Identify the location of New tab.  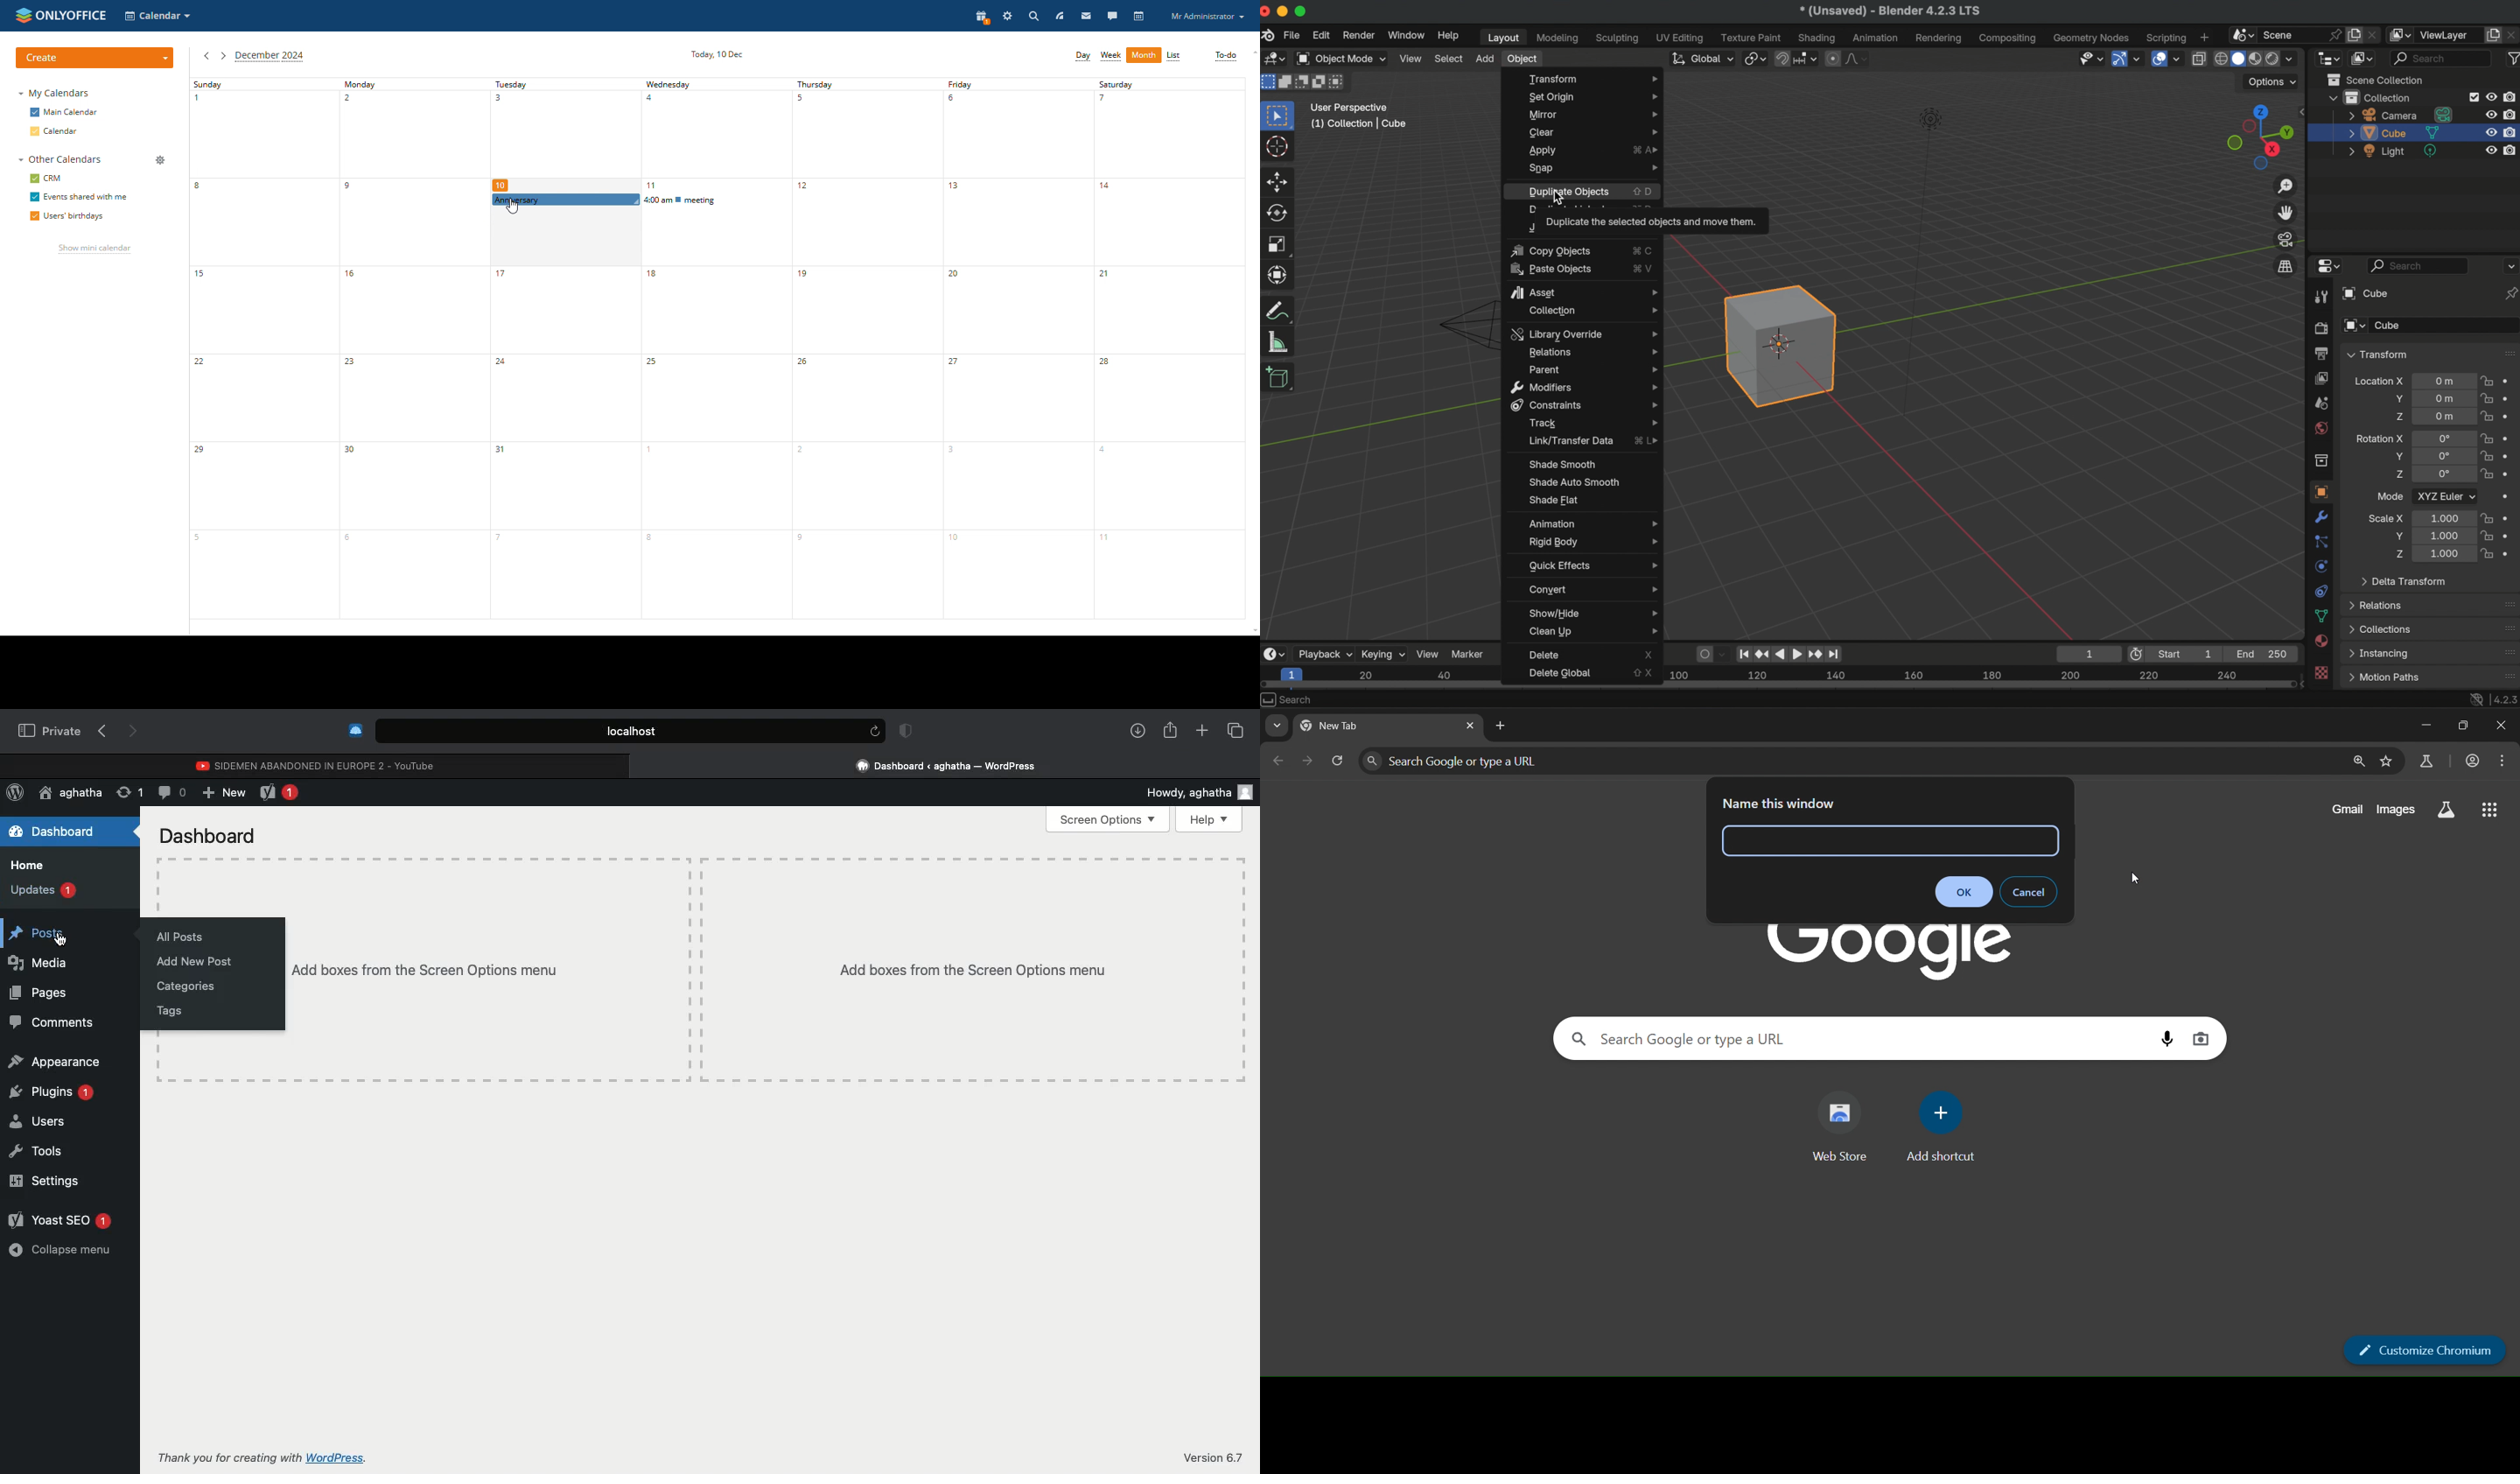
(1202, 731).